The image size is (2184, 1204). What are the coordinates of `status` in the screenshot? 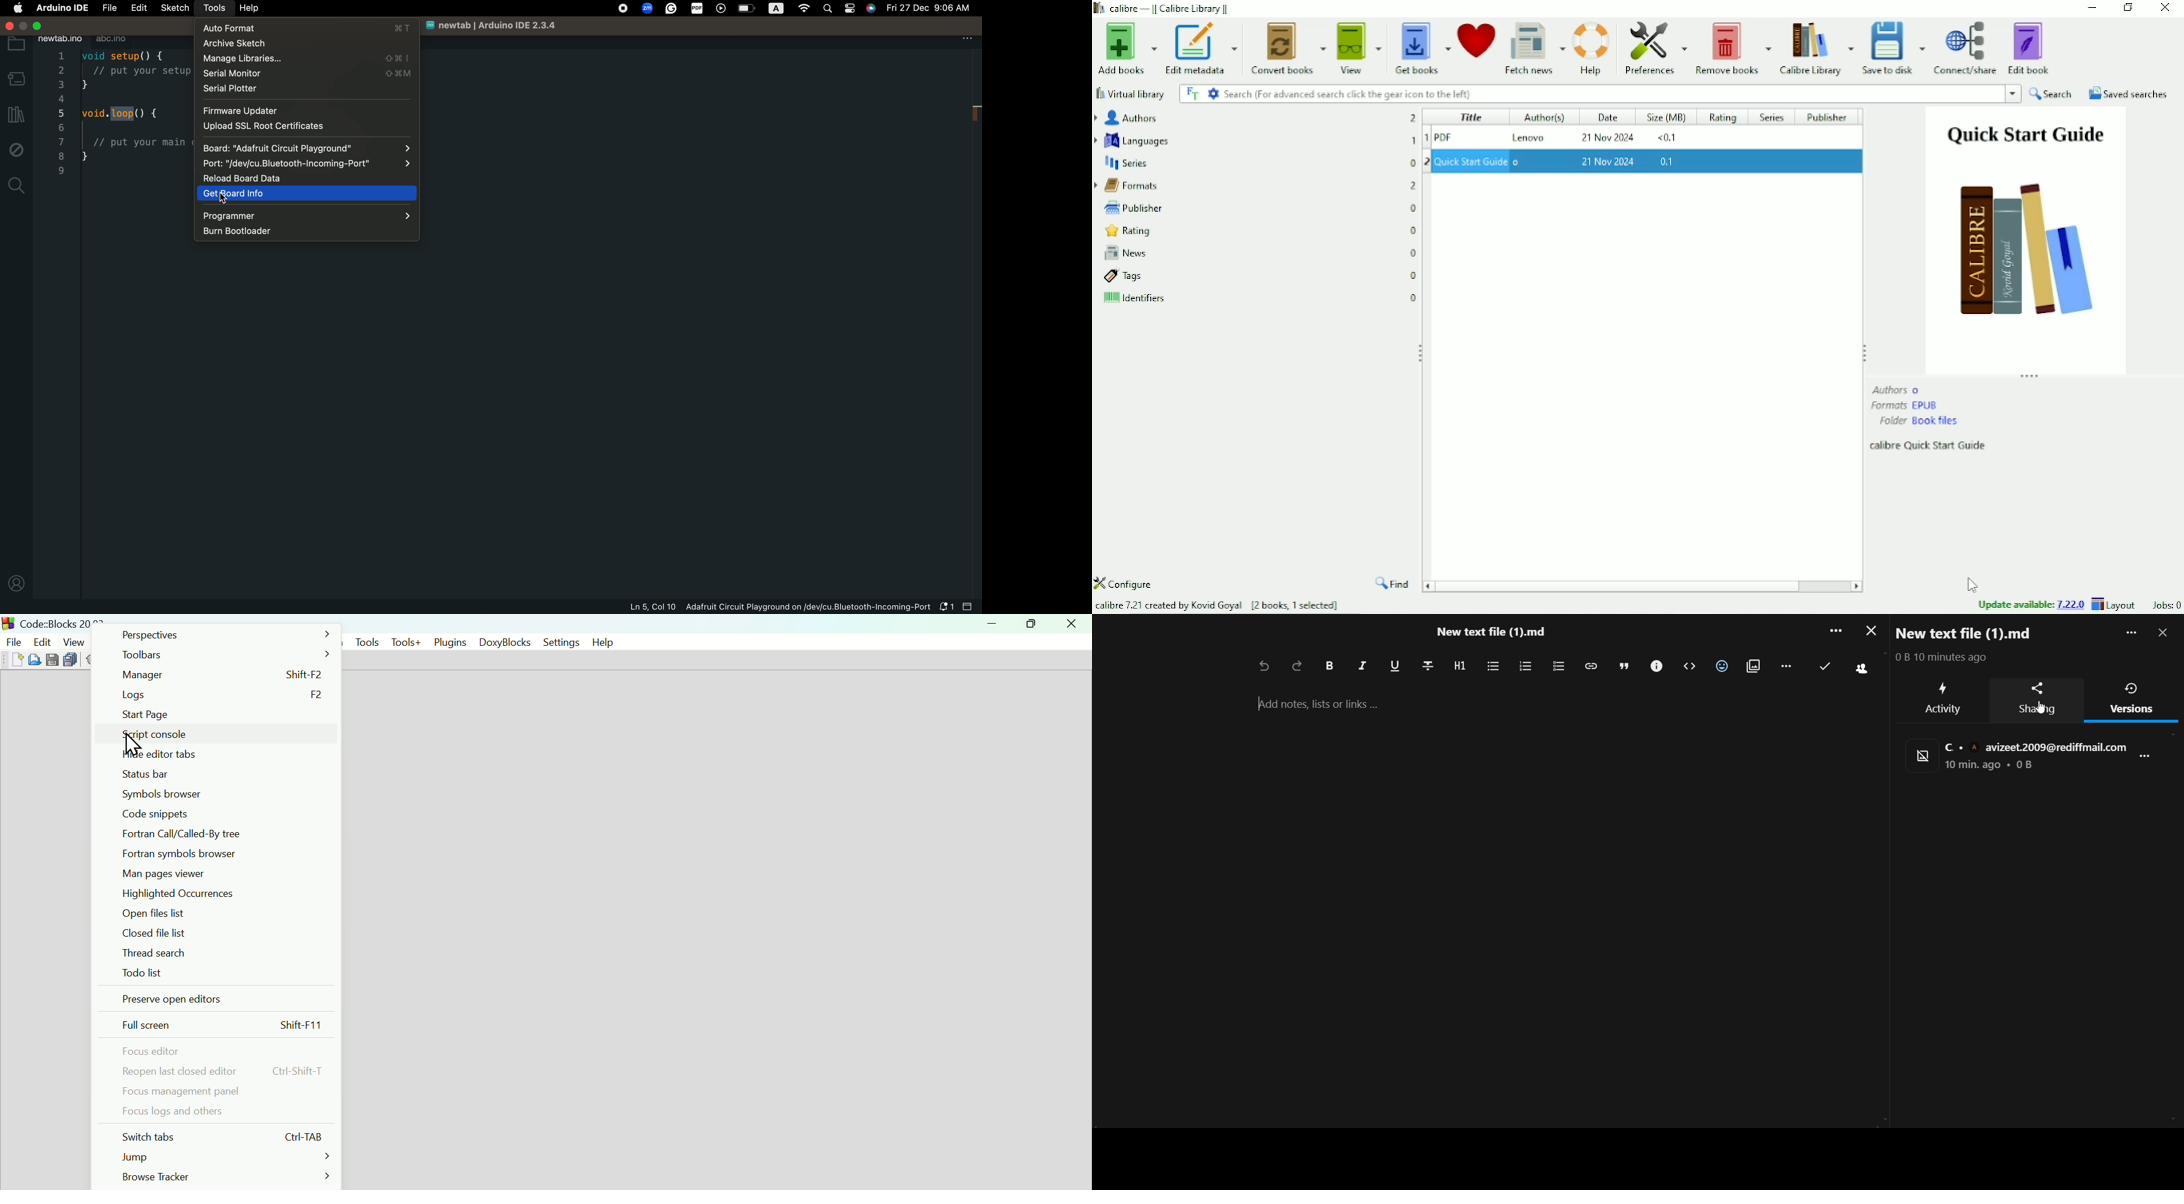 It's located at (1993, 765).